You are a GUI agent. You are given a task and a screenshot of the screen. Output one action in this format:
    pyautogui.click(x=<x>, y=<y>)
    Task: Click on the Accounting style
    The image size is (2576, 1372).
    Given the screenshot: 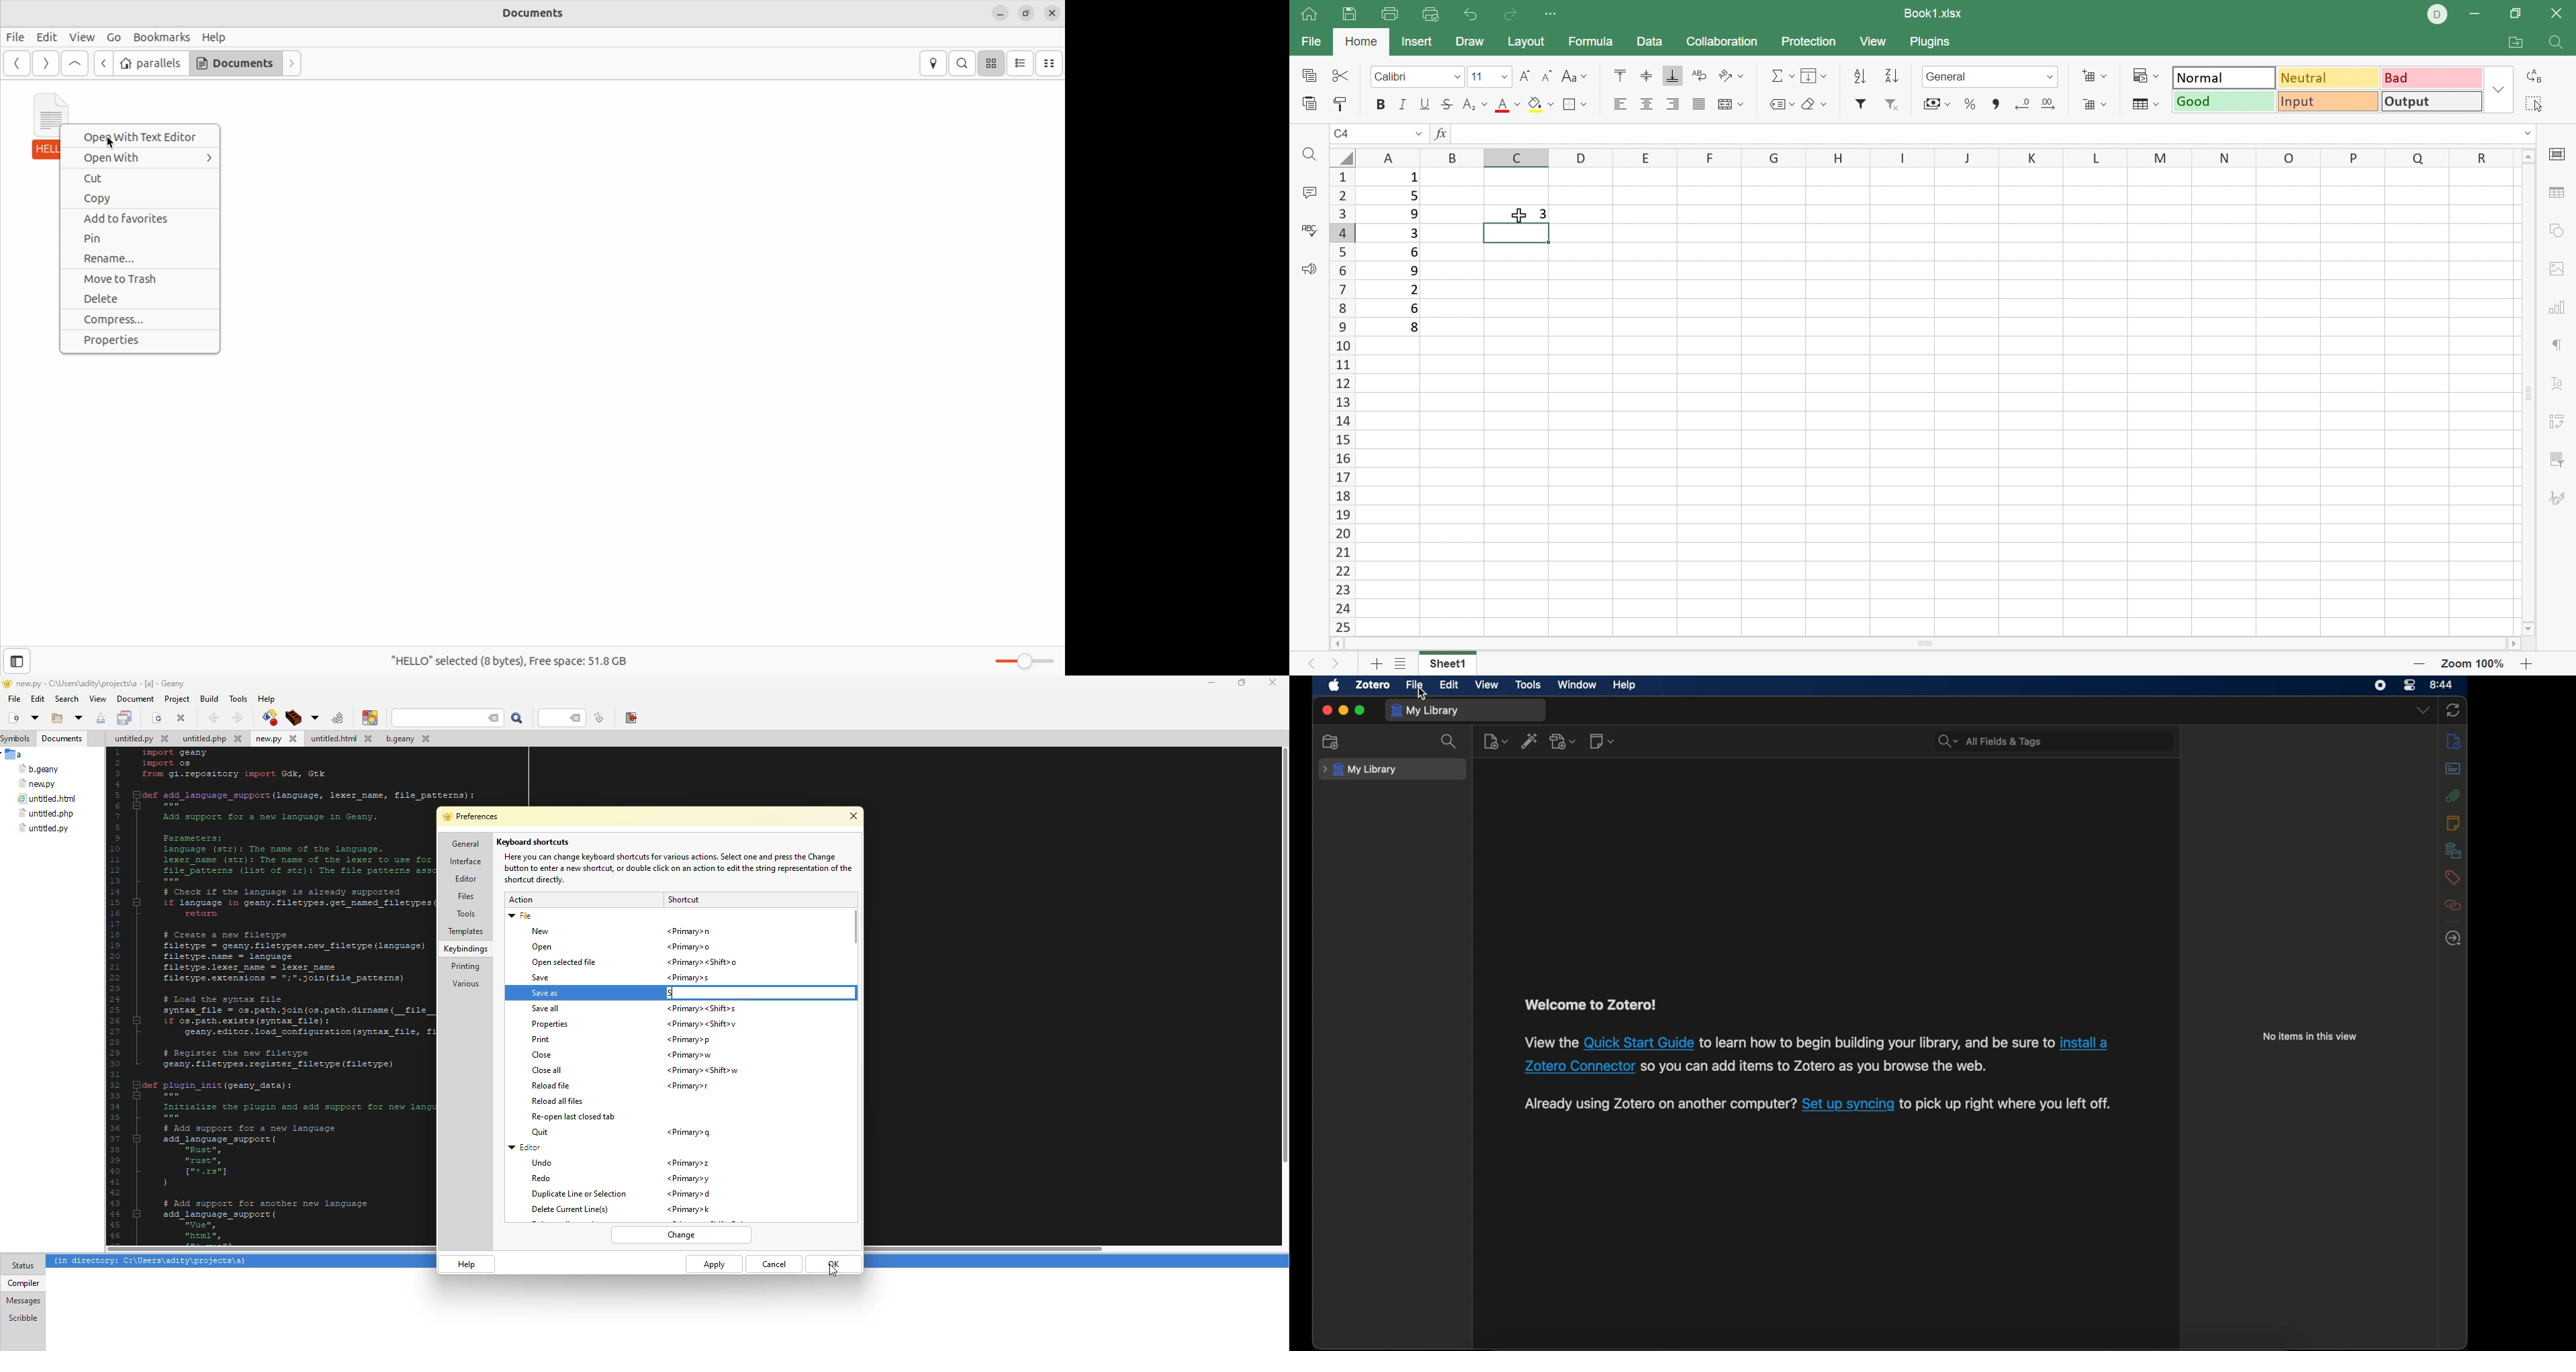 What is the action you would take?
    pyautogui.click(x=1935, y=103)
    